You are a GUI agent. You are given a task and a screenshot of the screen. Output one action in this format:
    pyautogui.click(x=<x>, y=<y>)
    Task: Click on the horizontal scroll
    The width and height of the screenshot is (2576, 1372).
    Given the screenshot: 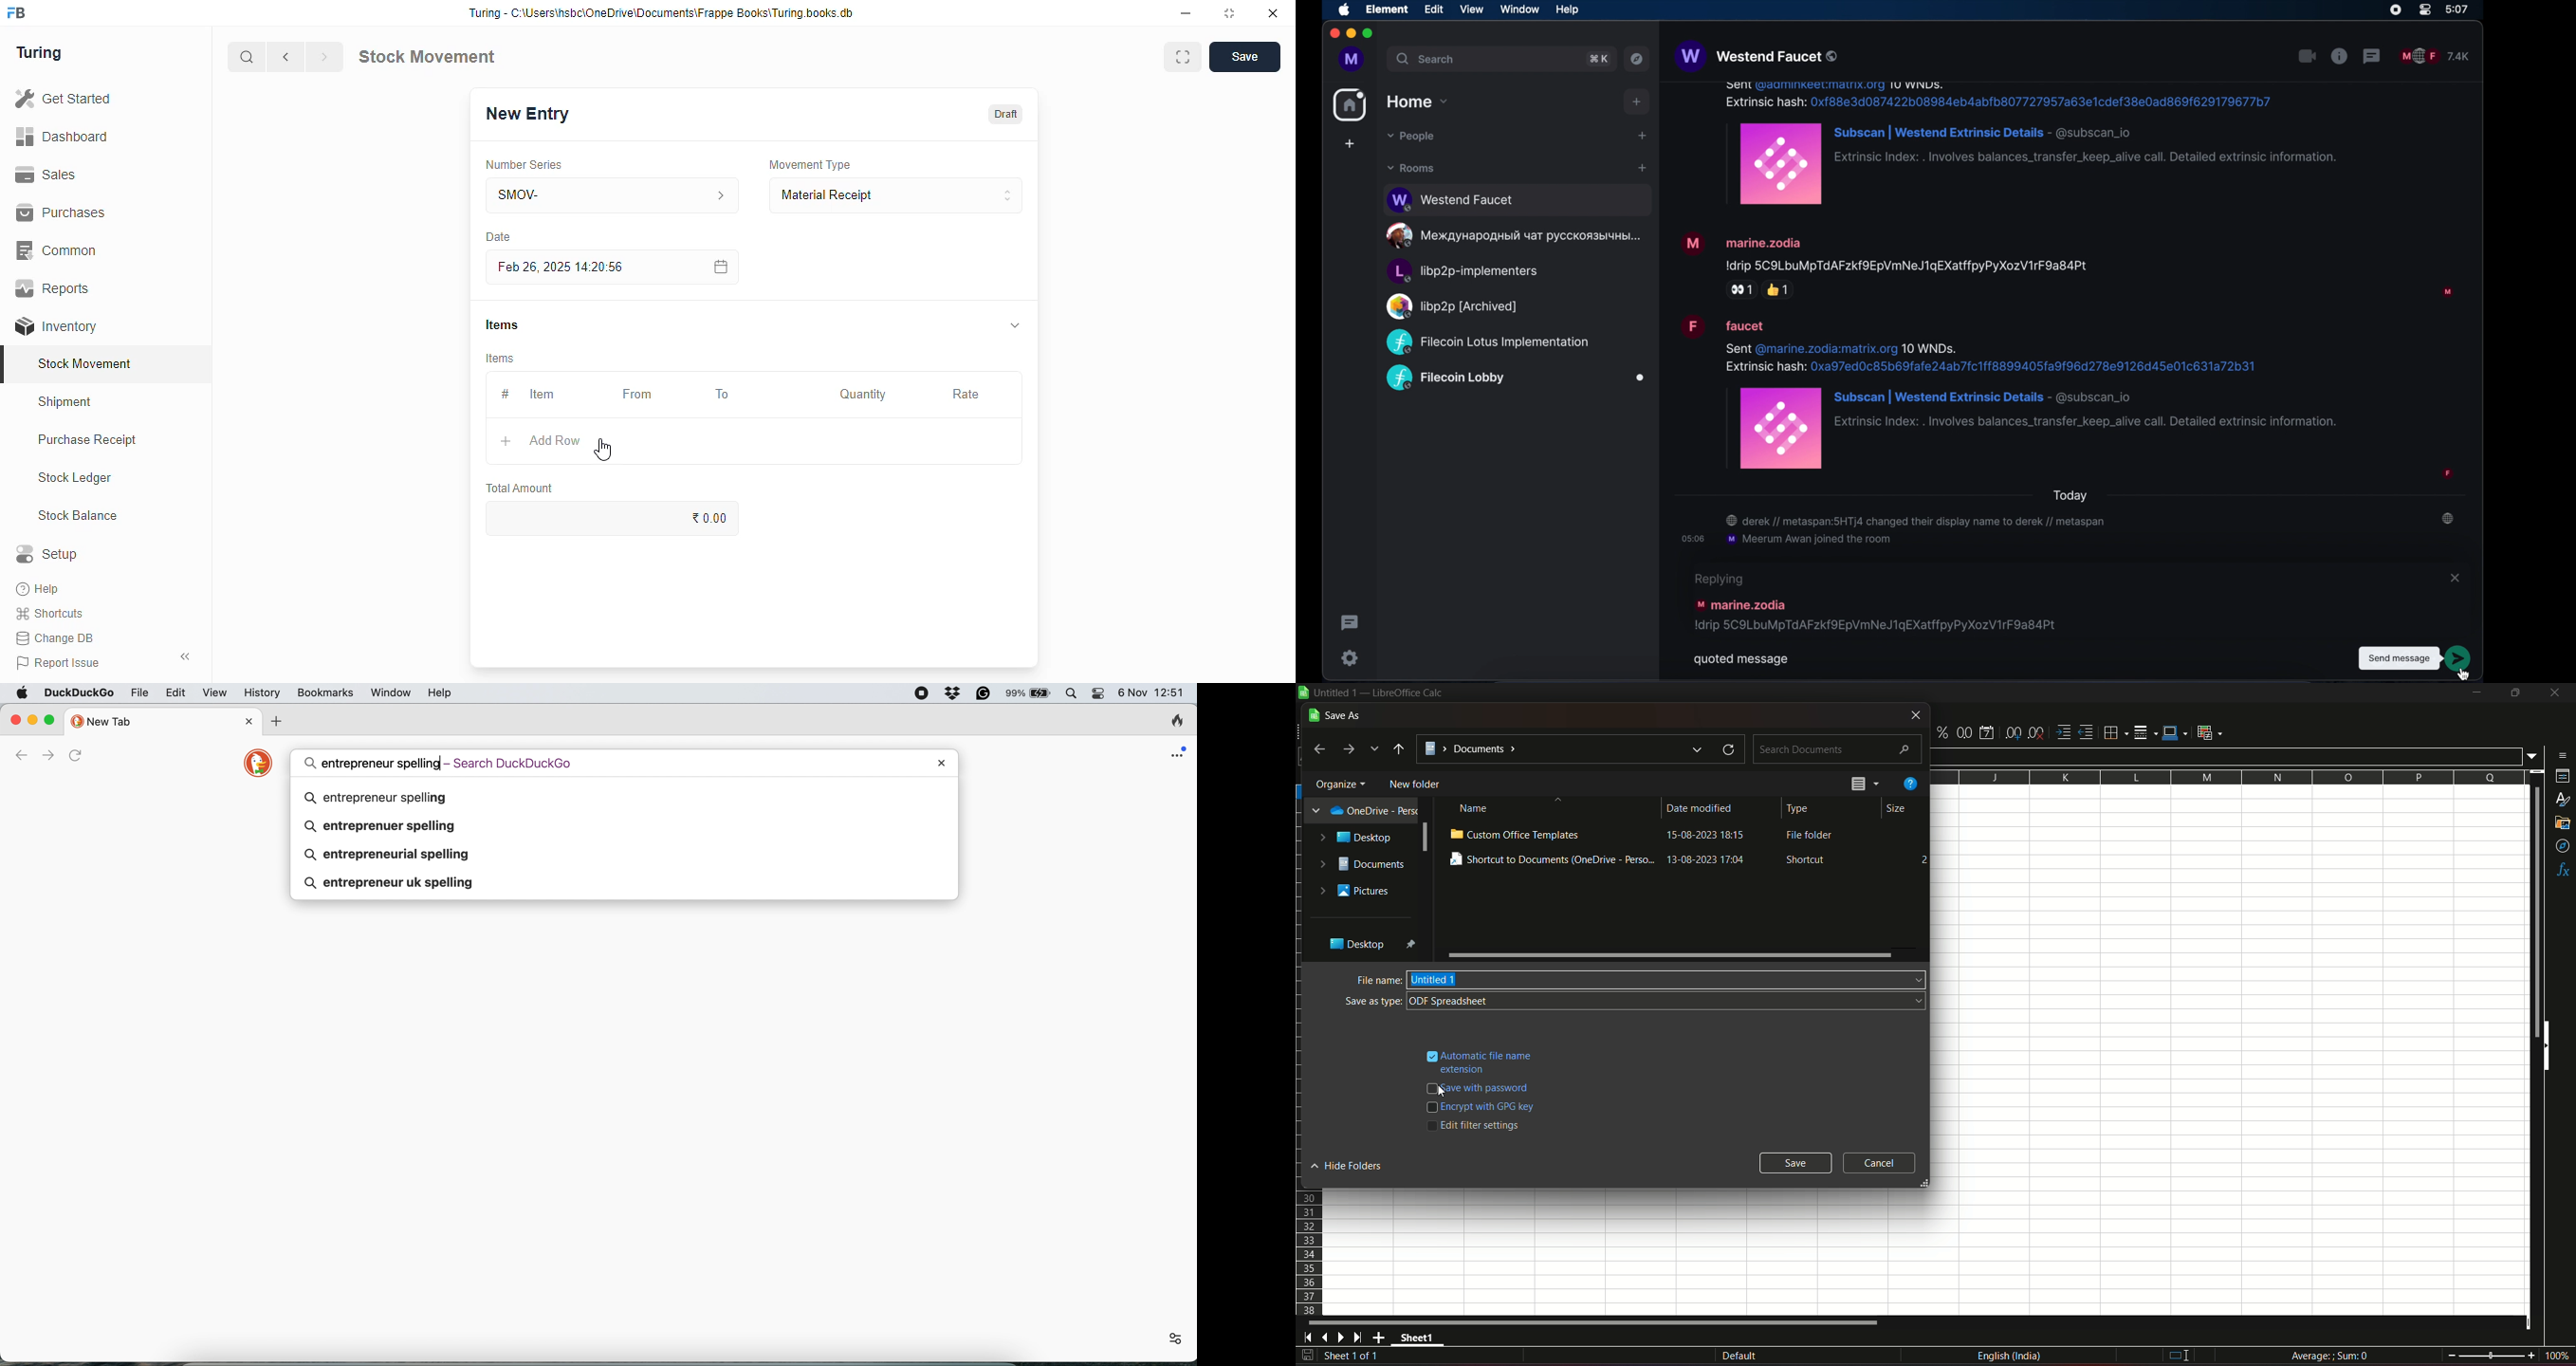 What is the action you would take?
    pyautogui.click(x=1597, y=1323)
    